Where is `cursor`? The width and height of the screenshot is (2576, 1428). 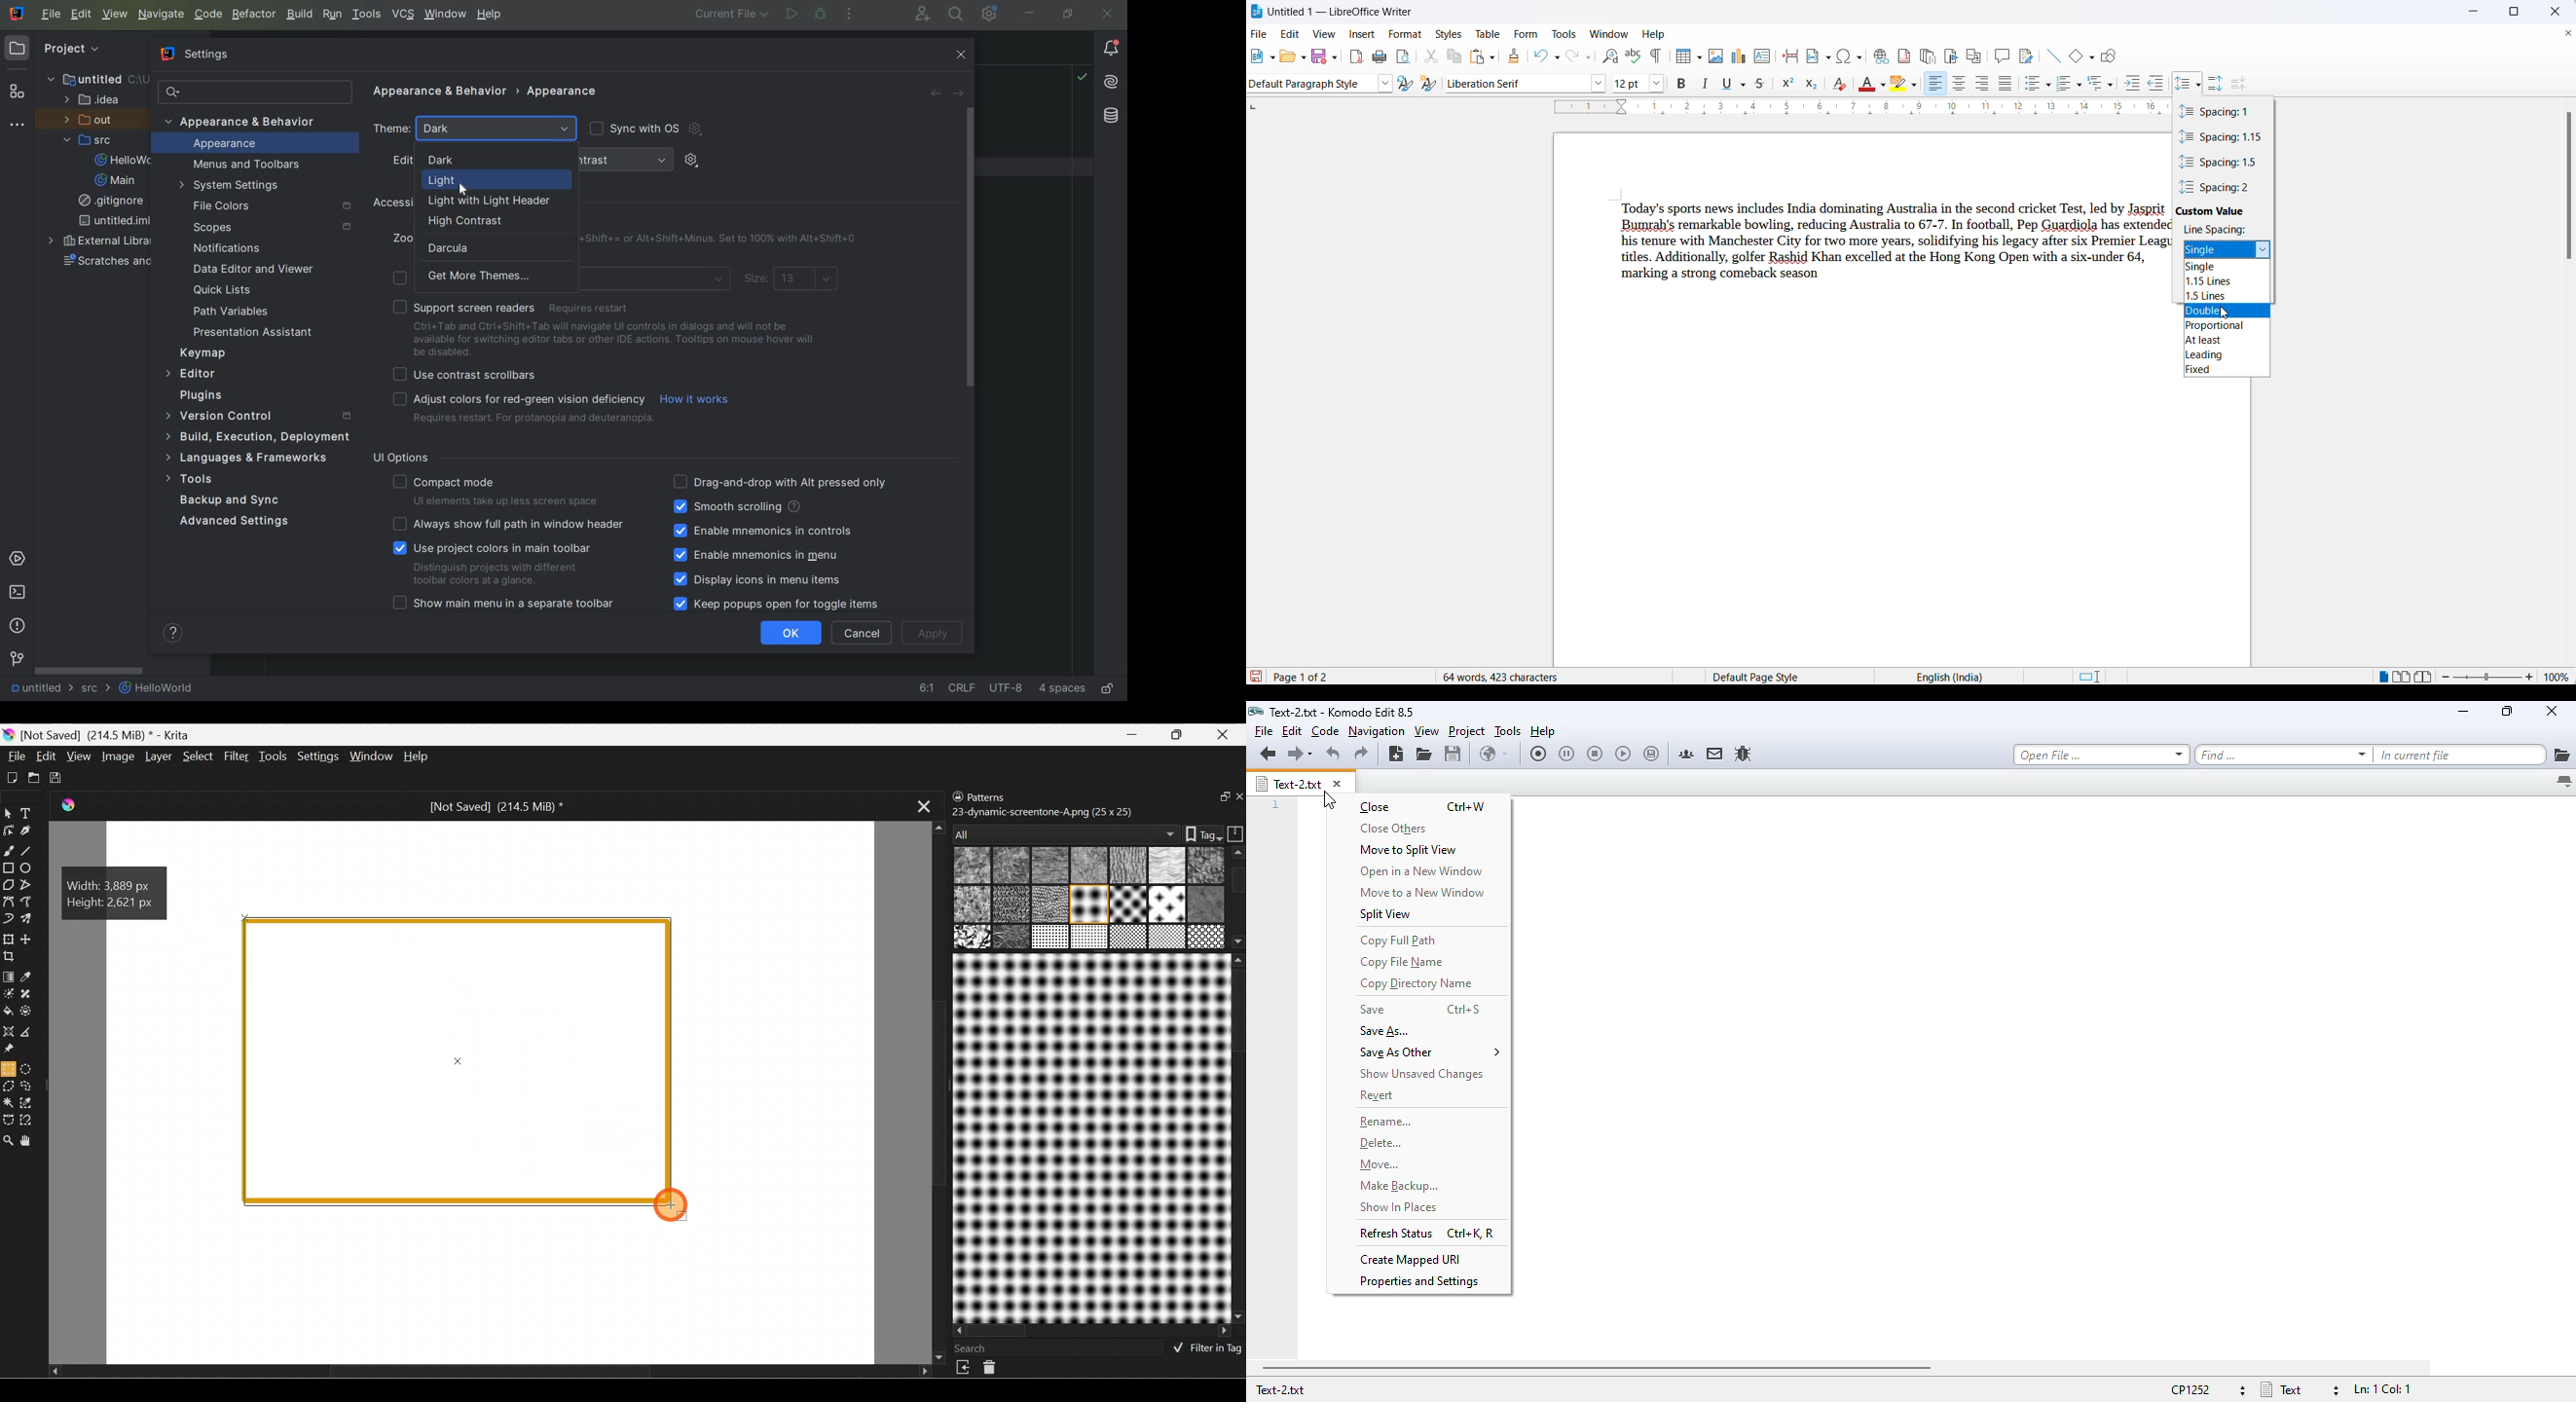
cursor is located at coordinates (2200, 78).